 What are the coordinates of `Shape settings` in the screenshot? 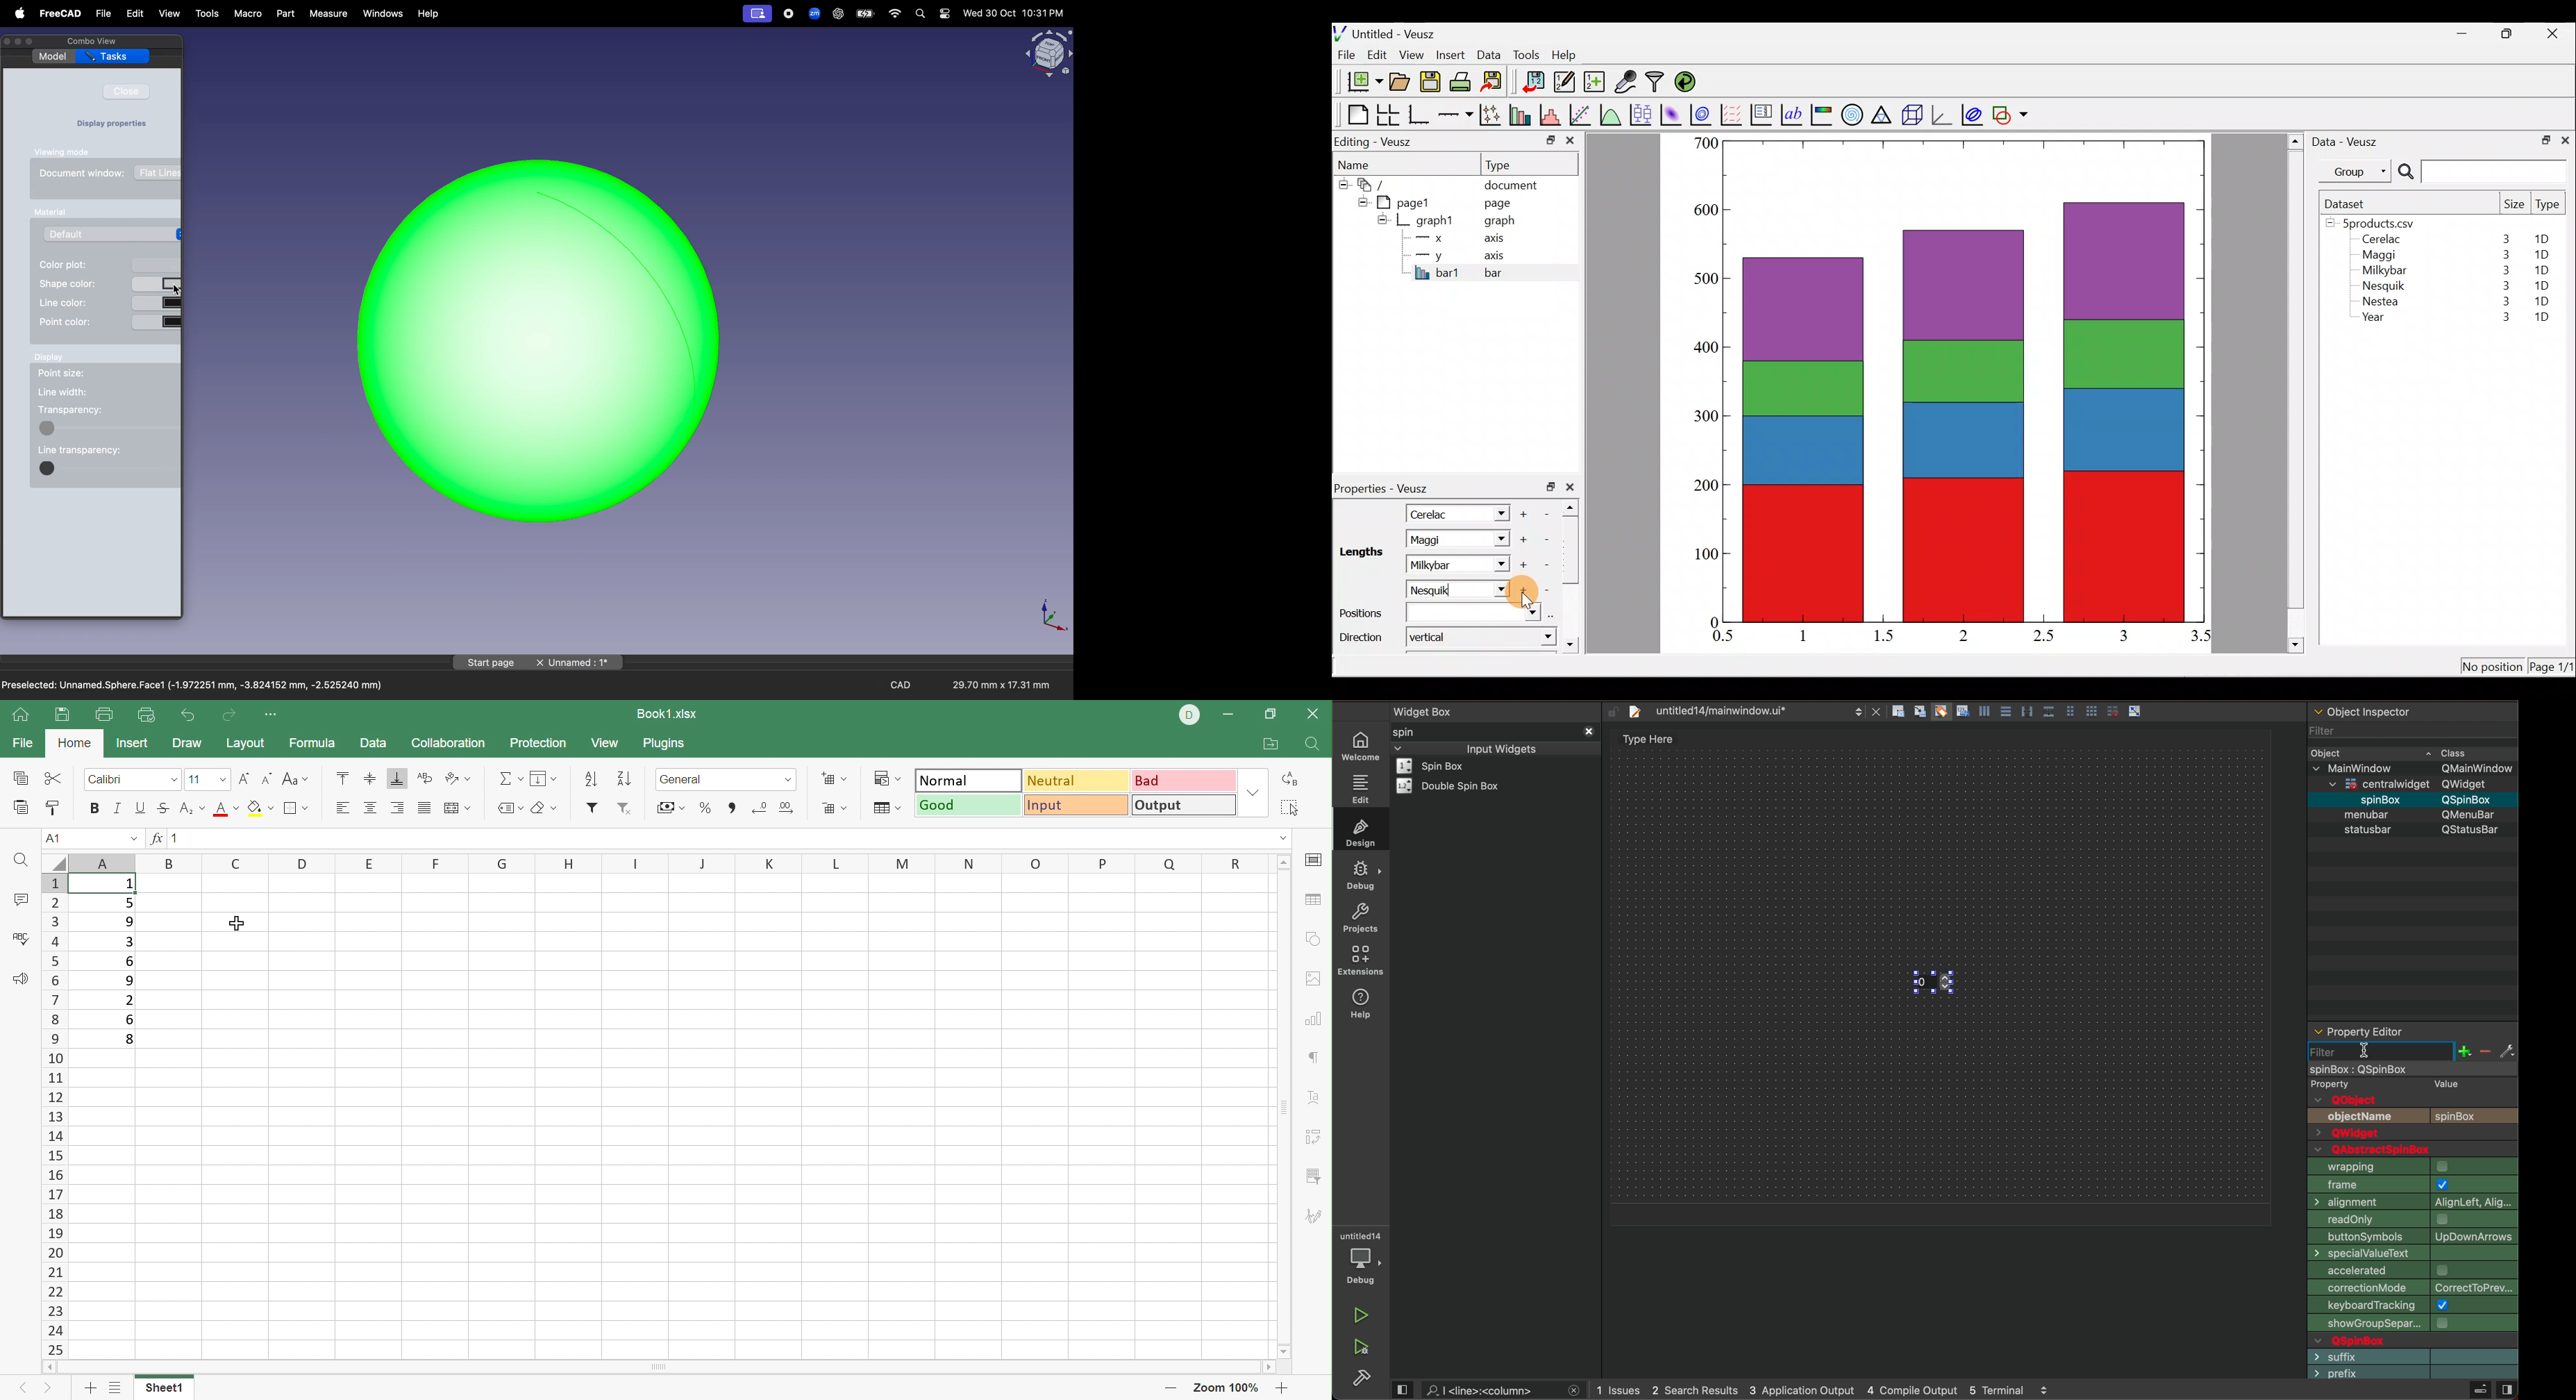 It's located at (1316, 938).